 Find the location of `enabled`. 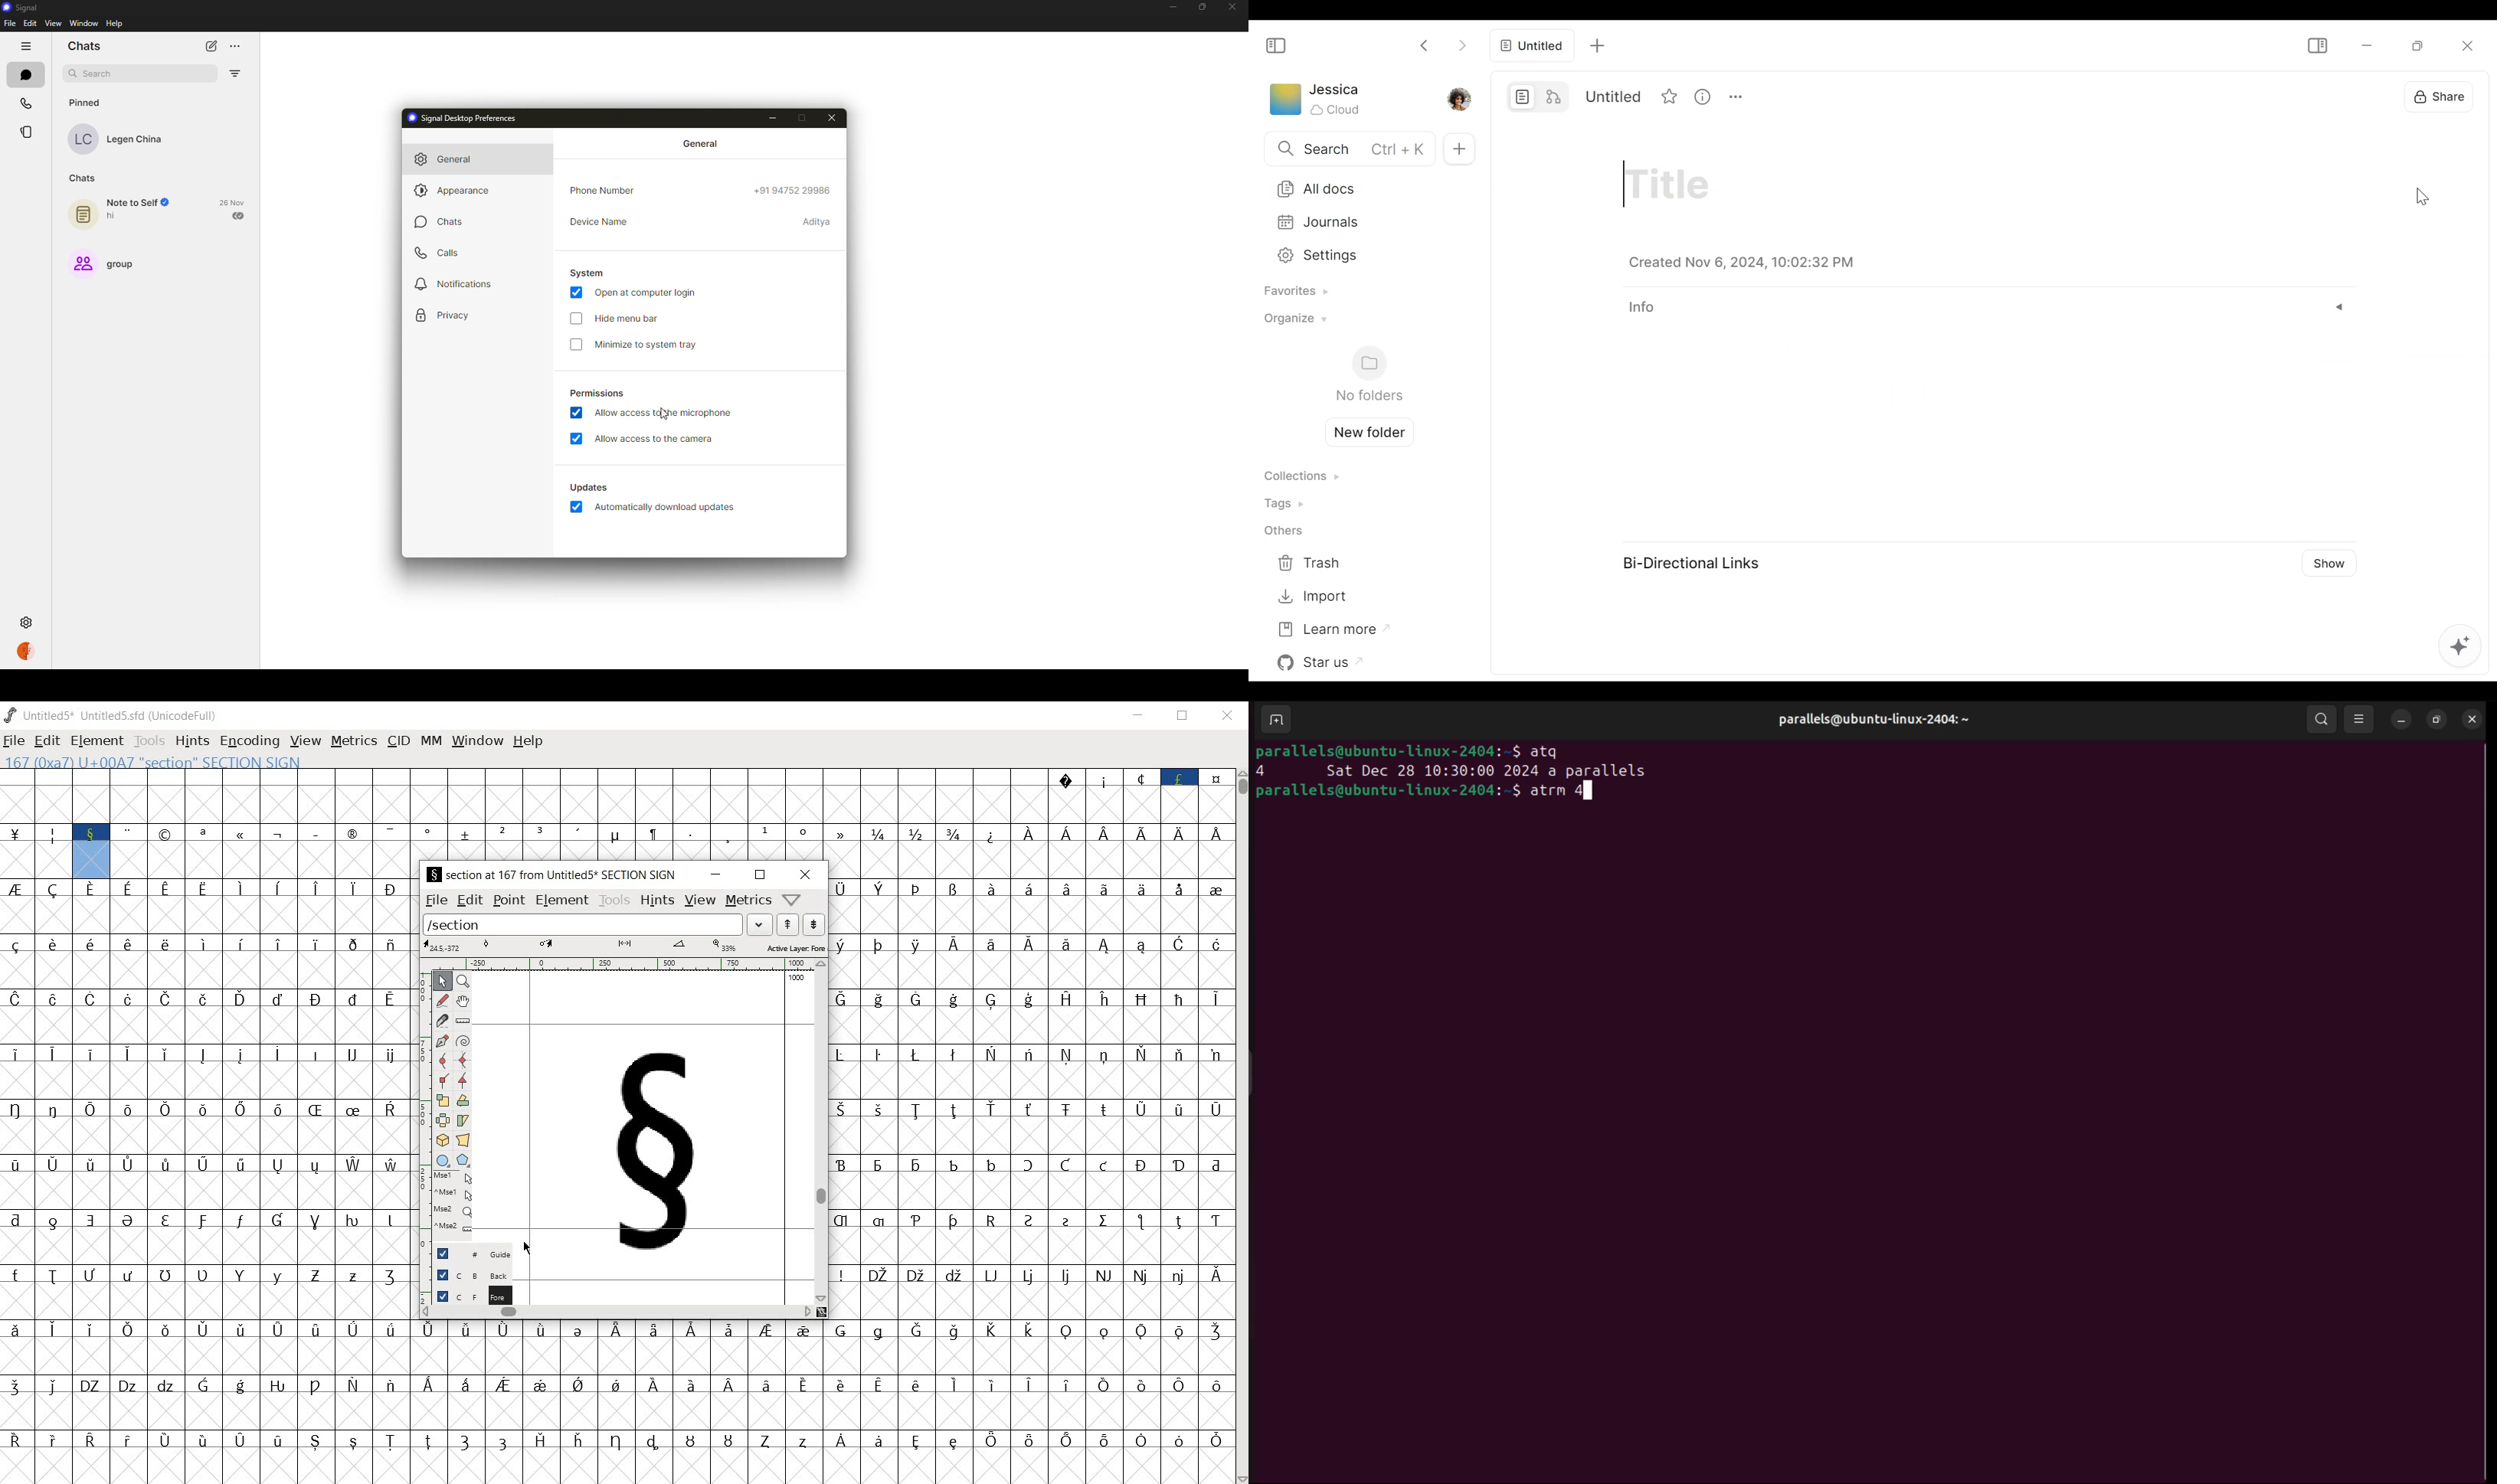

enabled is located at coordinates (575, 508).